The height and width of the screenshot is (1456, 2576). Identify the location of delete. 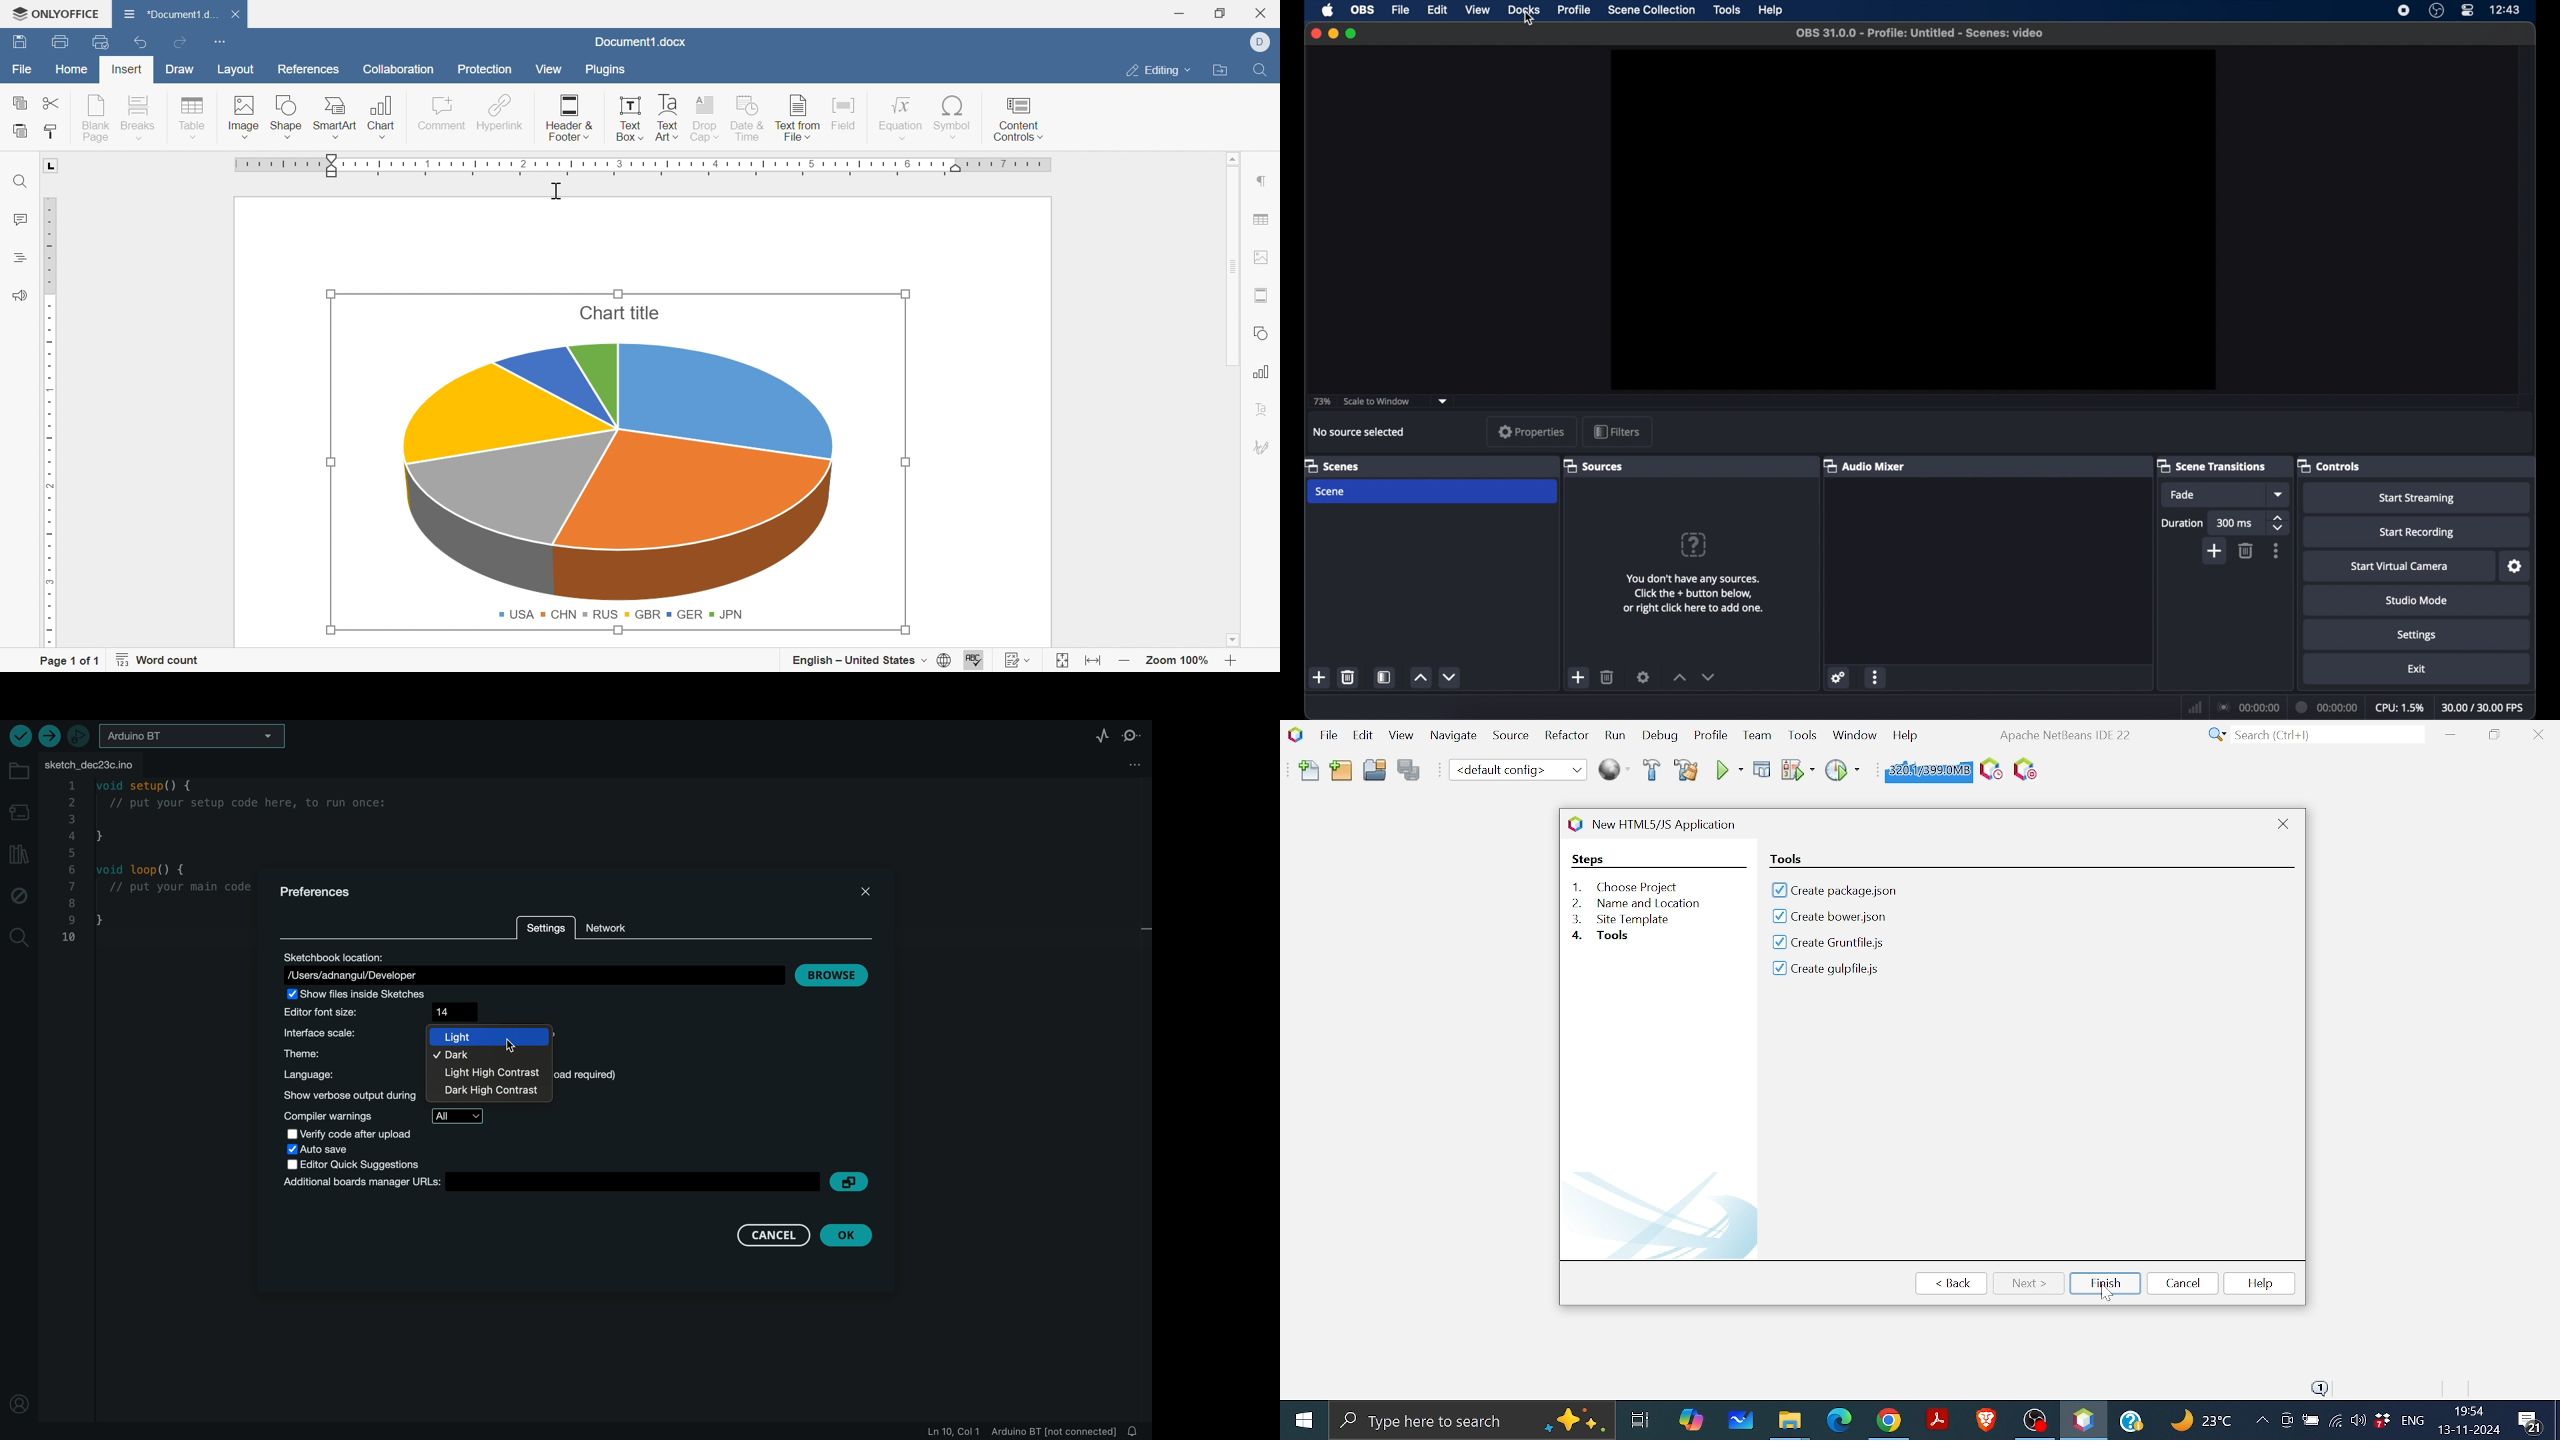
(2247, 551).